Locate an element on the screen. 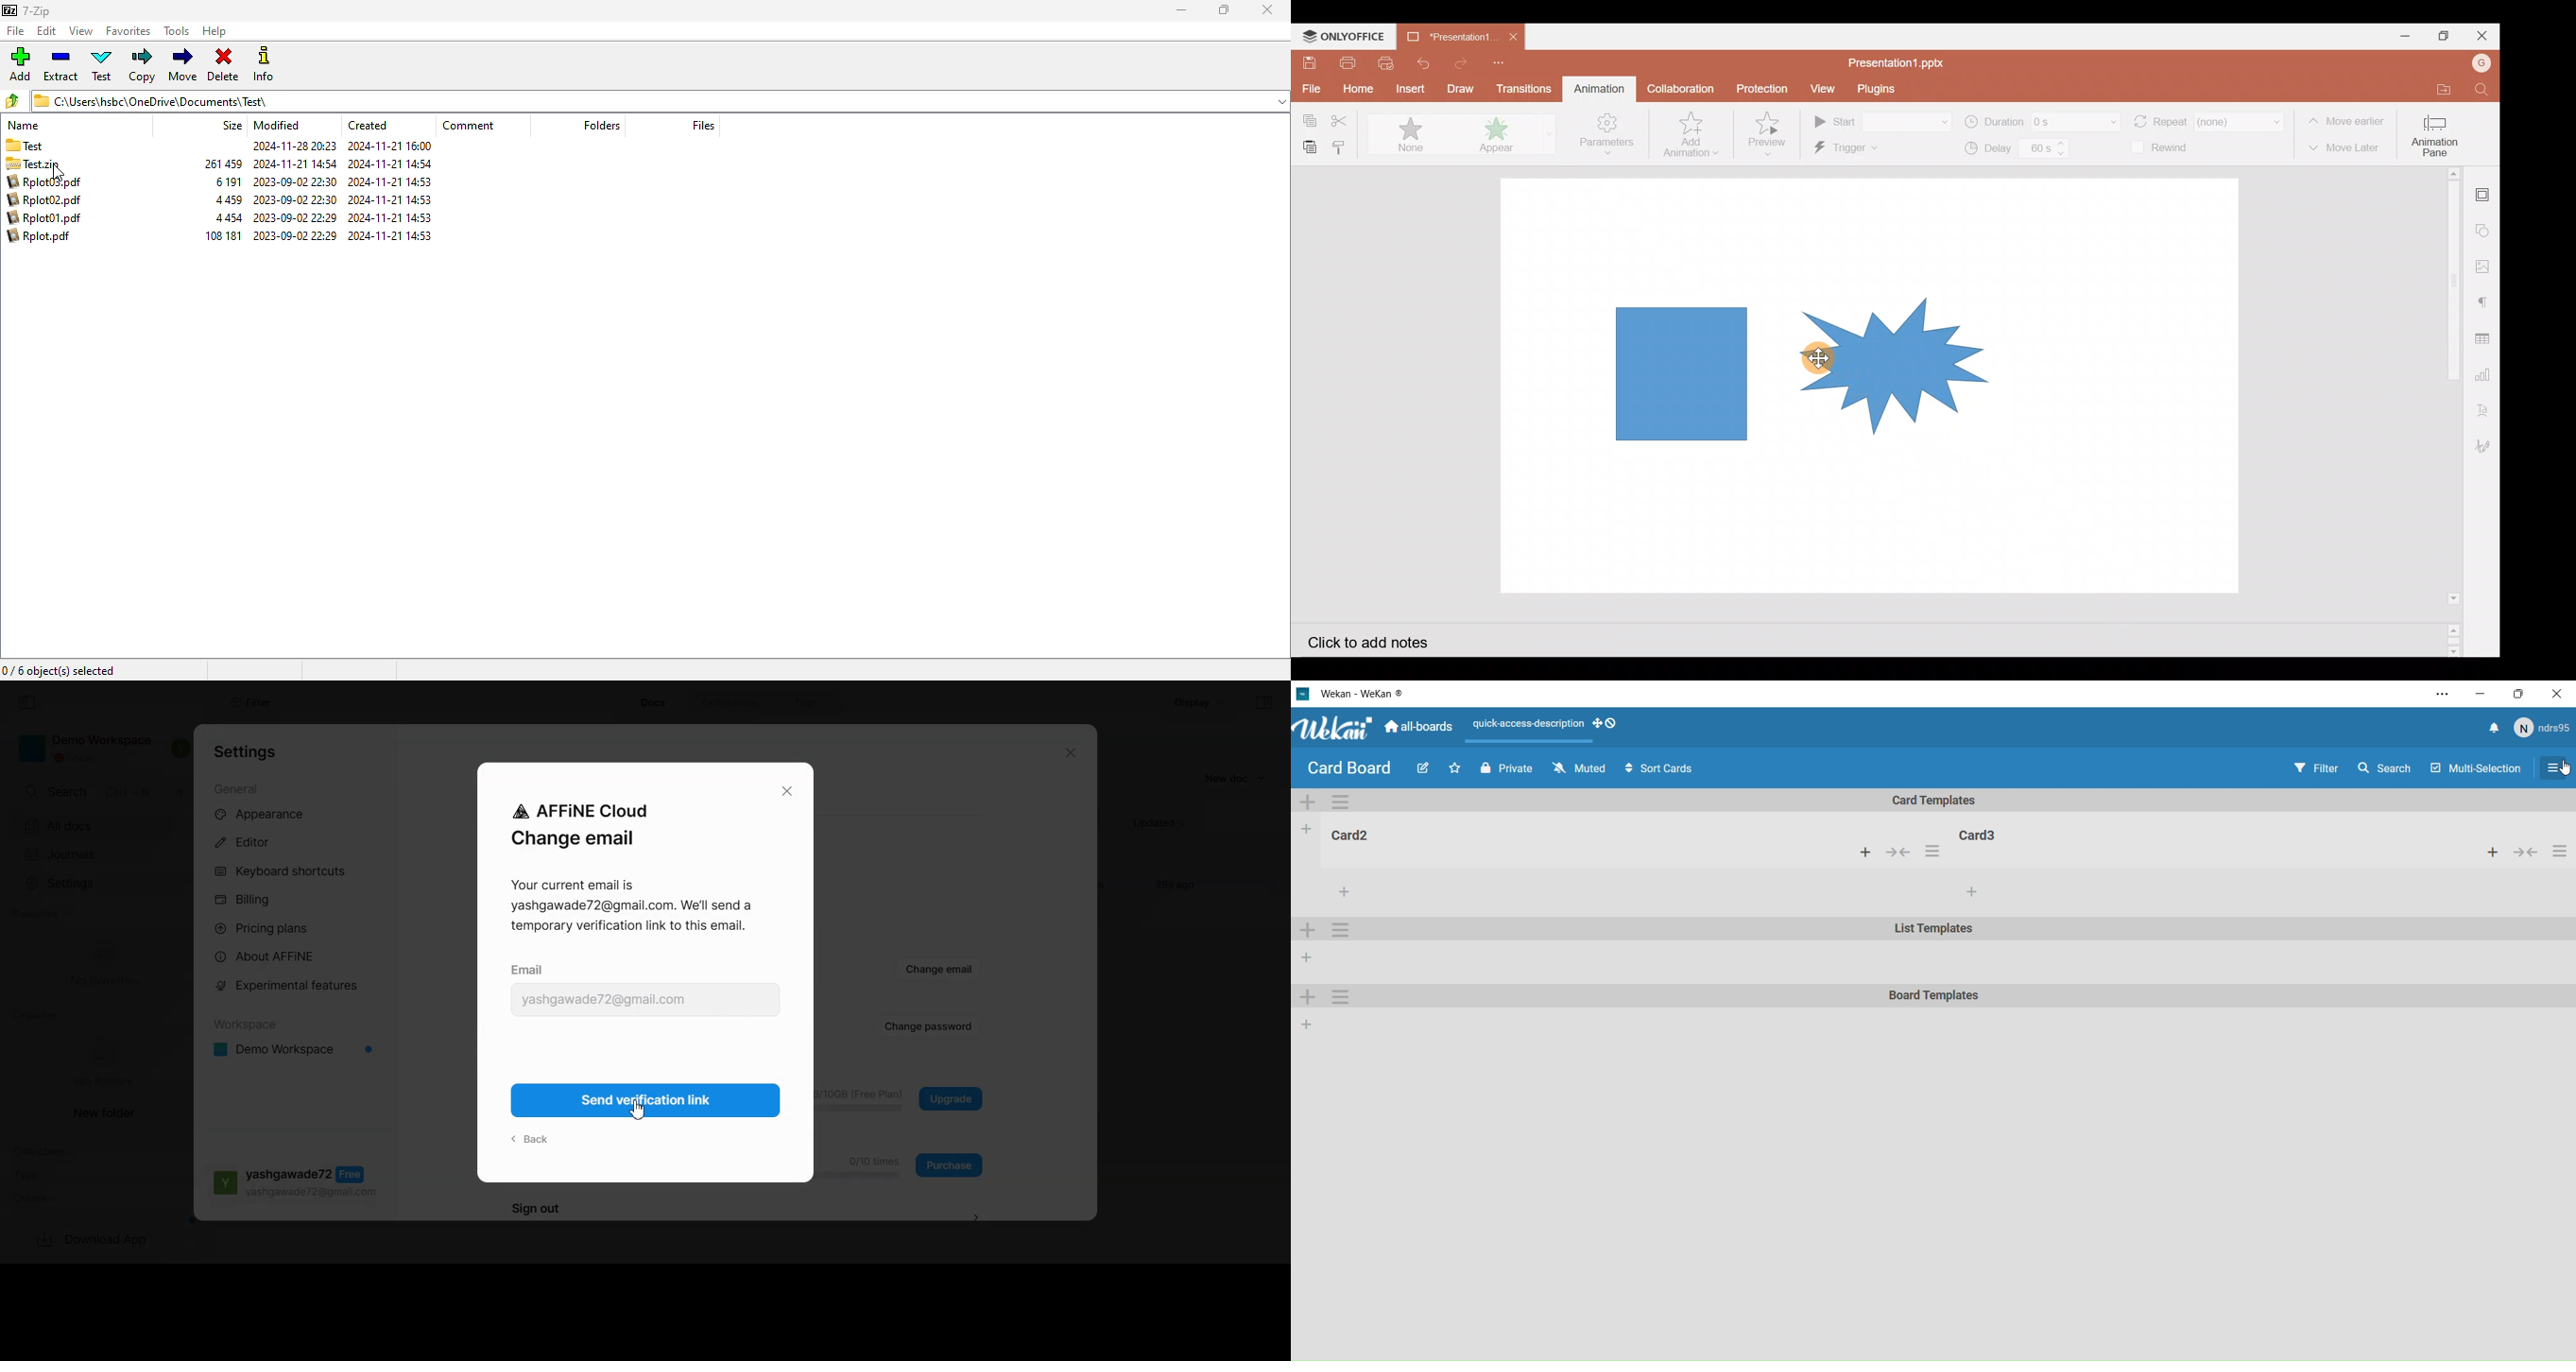  List Templates is located at coordinates (1936, 931).